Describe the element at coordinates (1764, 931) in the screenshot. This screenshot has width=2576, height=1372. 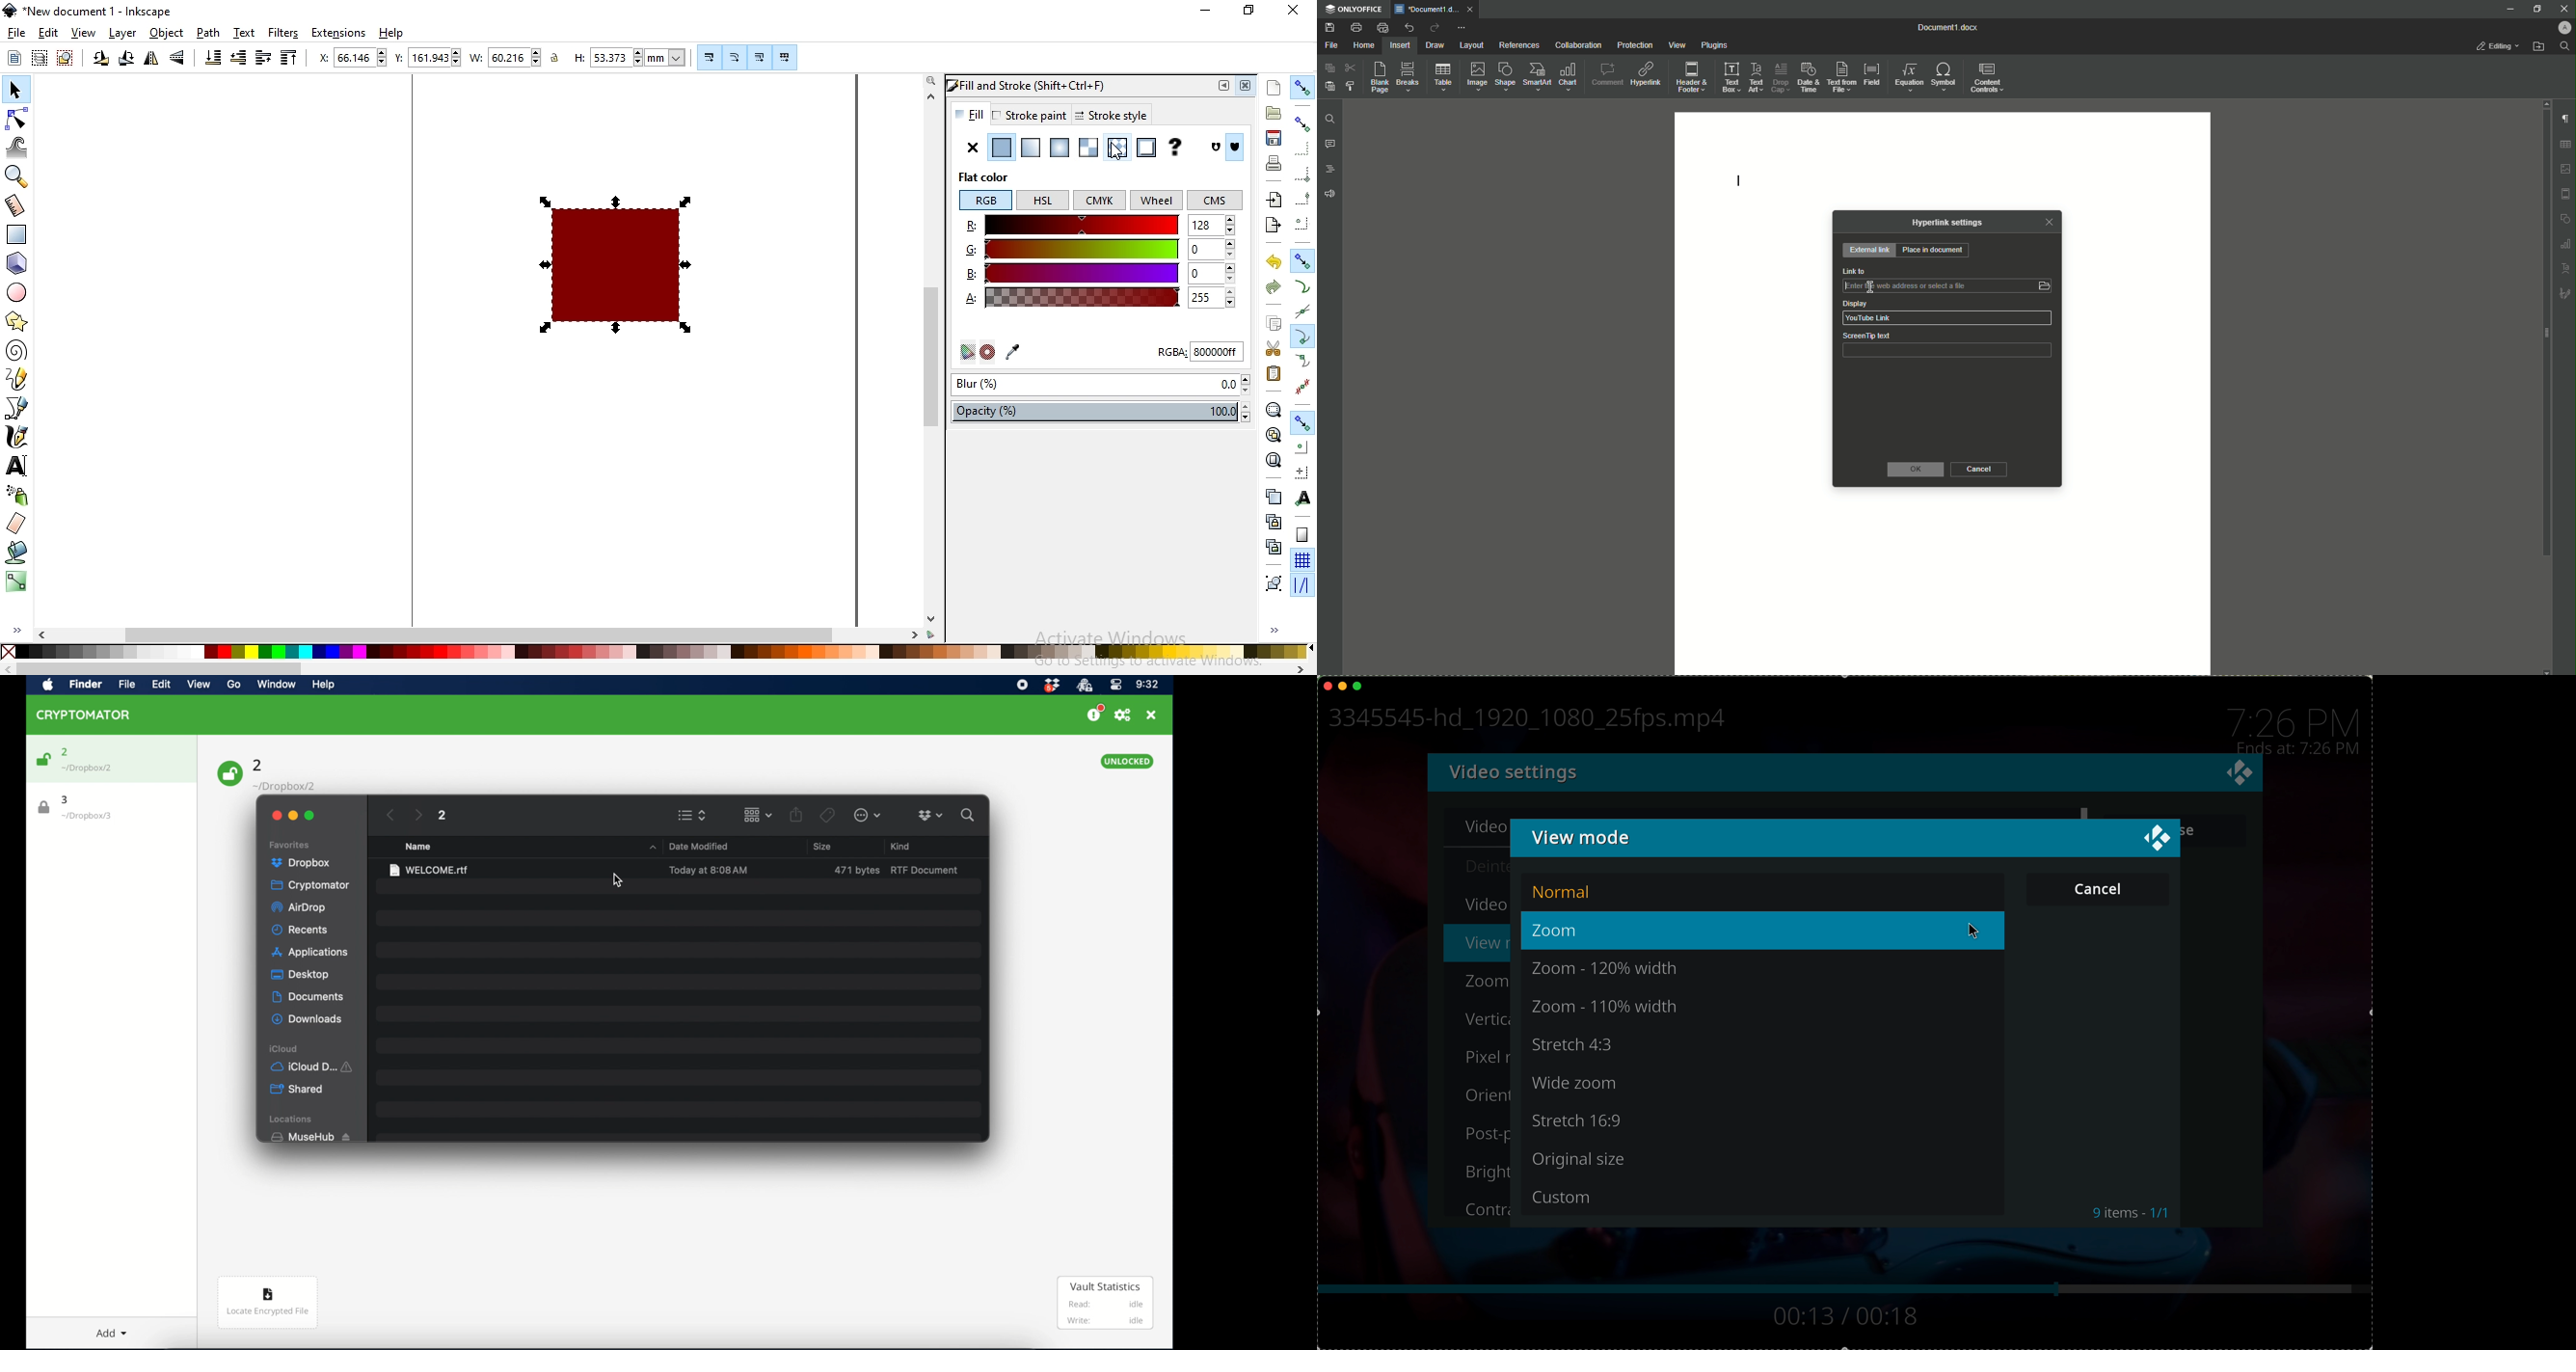
I see `click on zoom` at that location.